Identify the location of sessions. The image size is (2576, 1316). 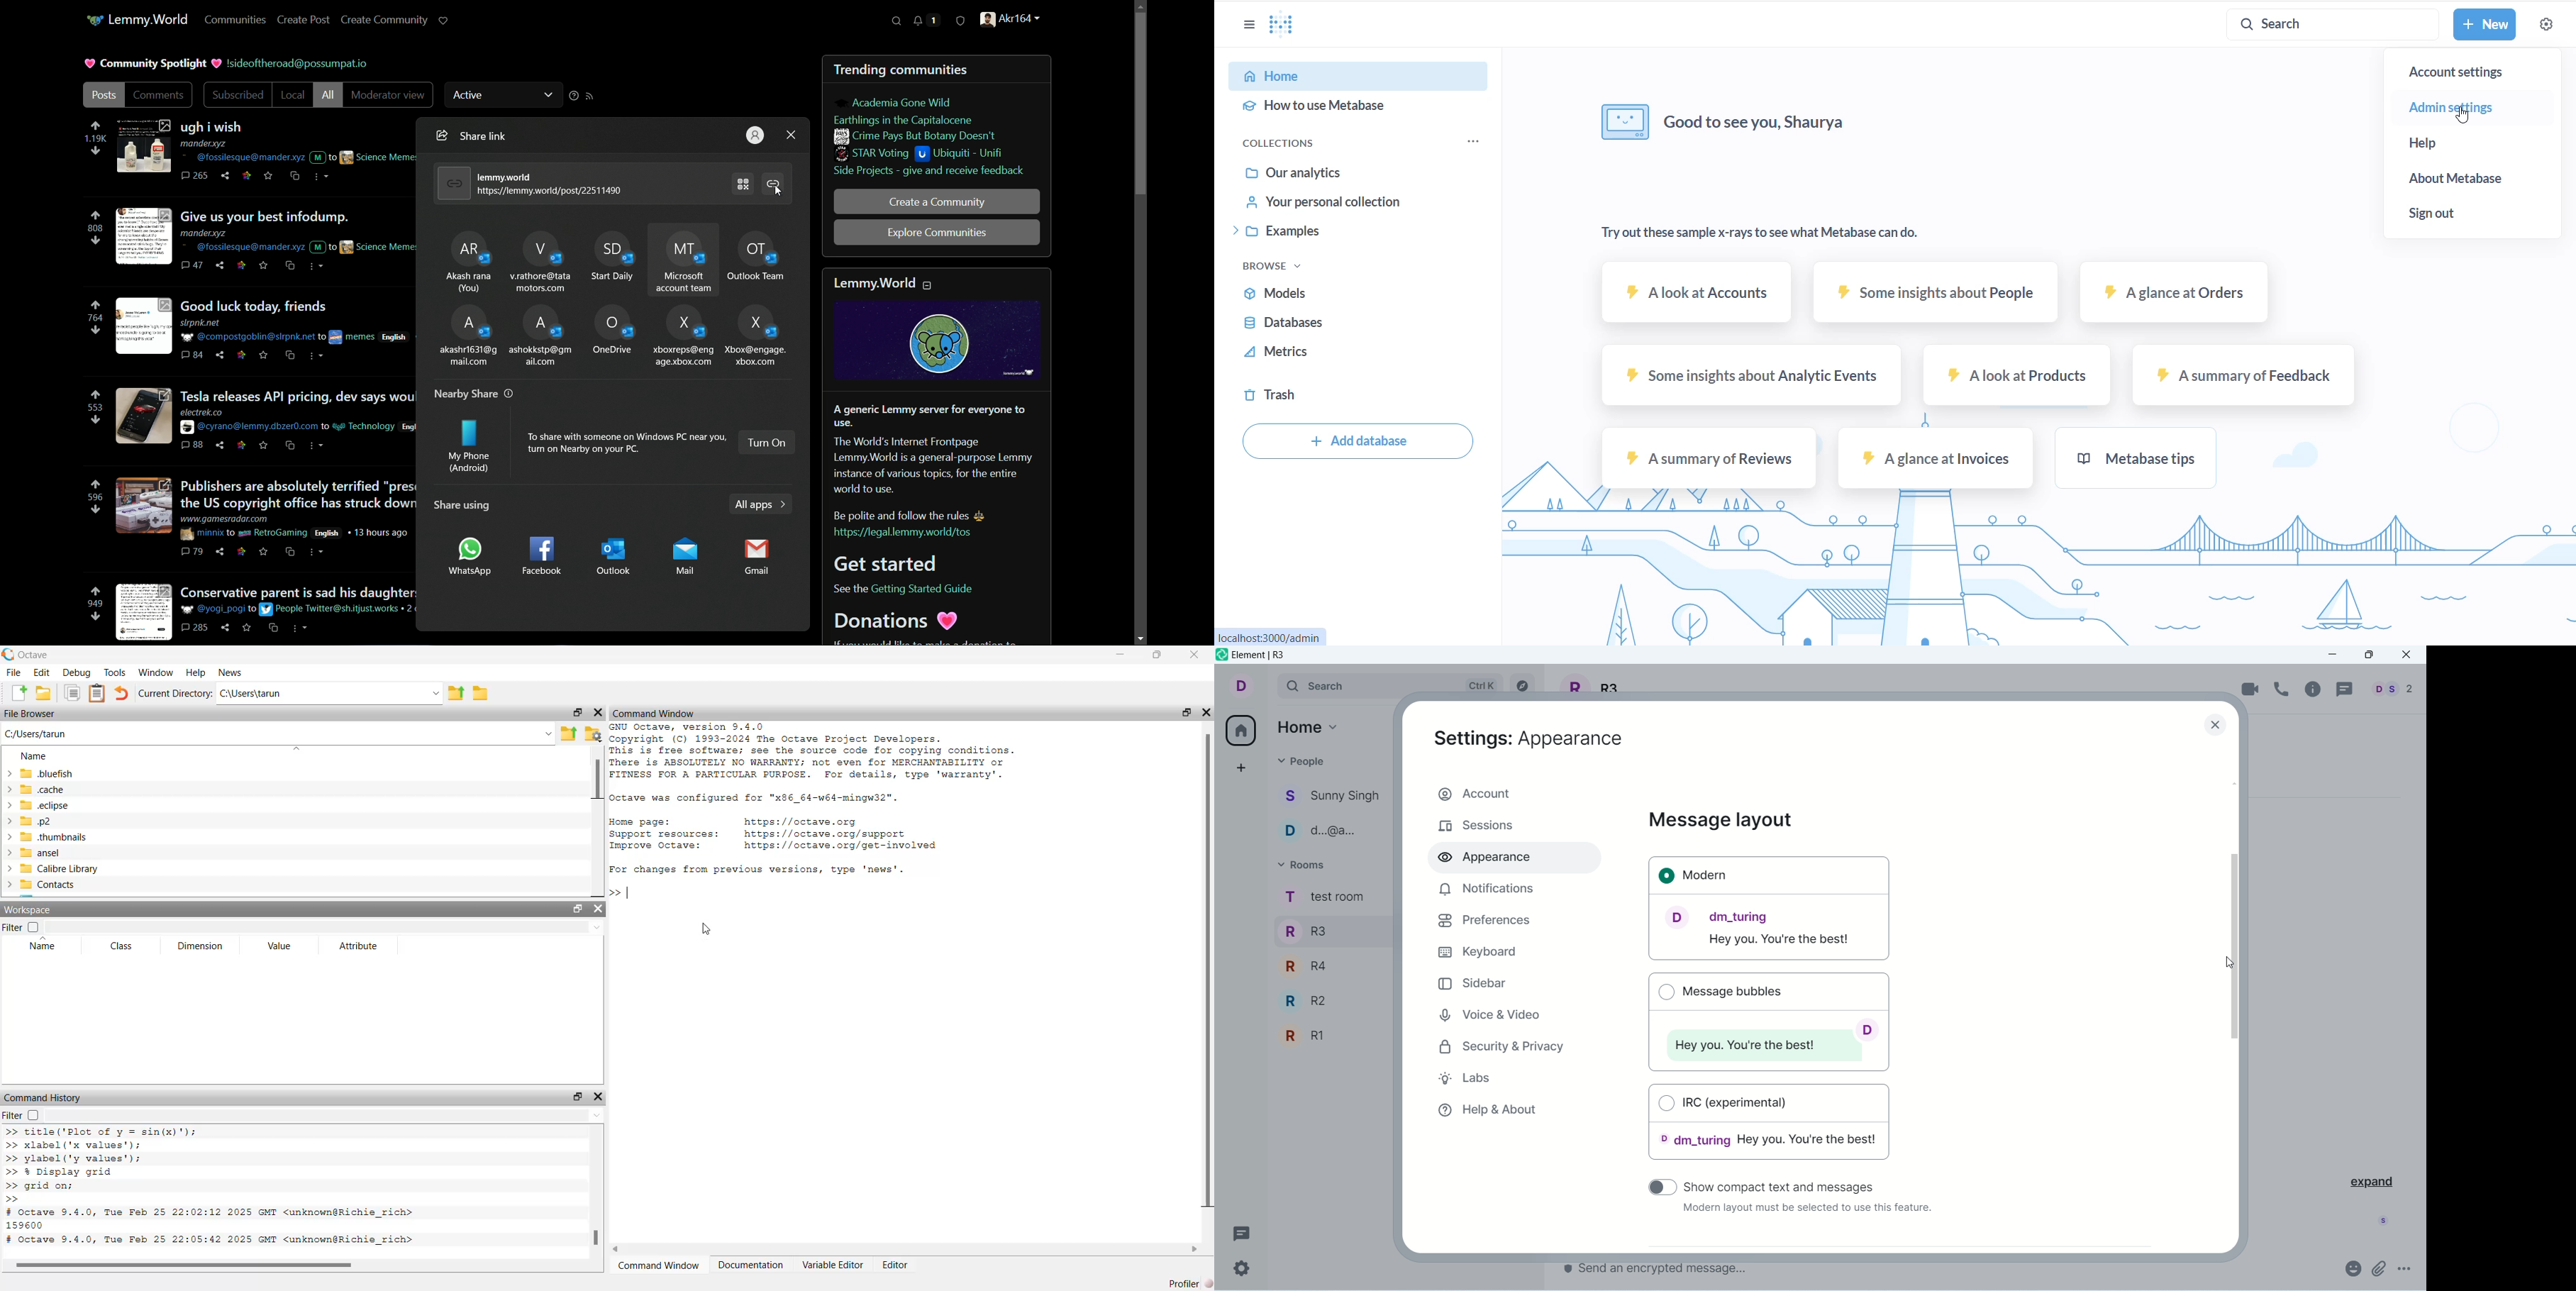
(1476, 827).